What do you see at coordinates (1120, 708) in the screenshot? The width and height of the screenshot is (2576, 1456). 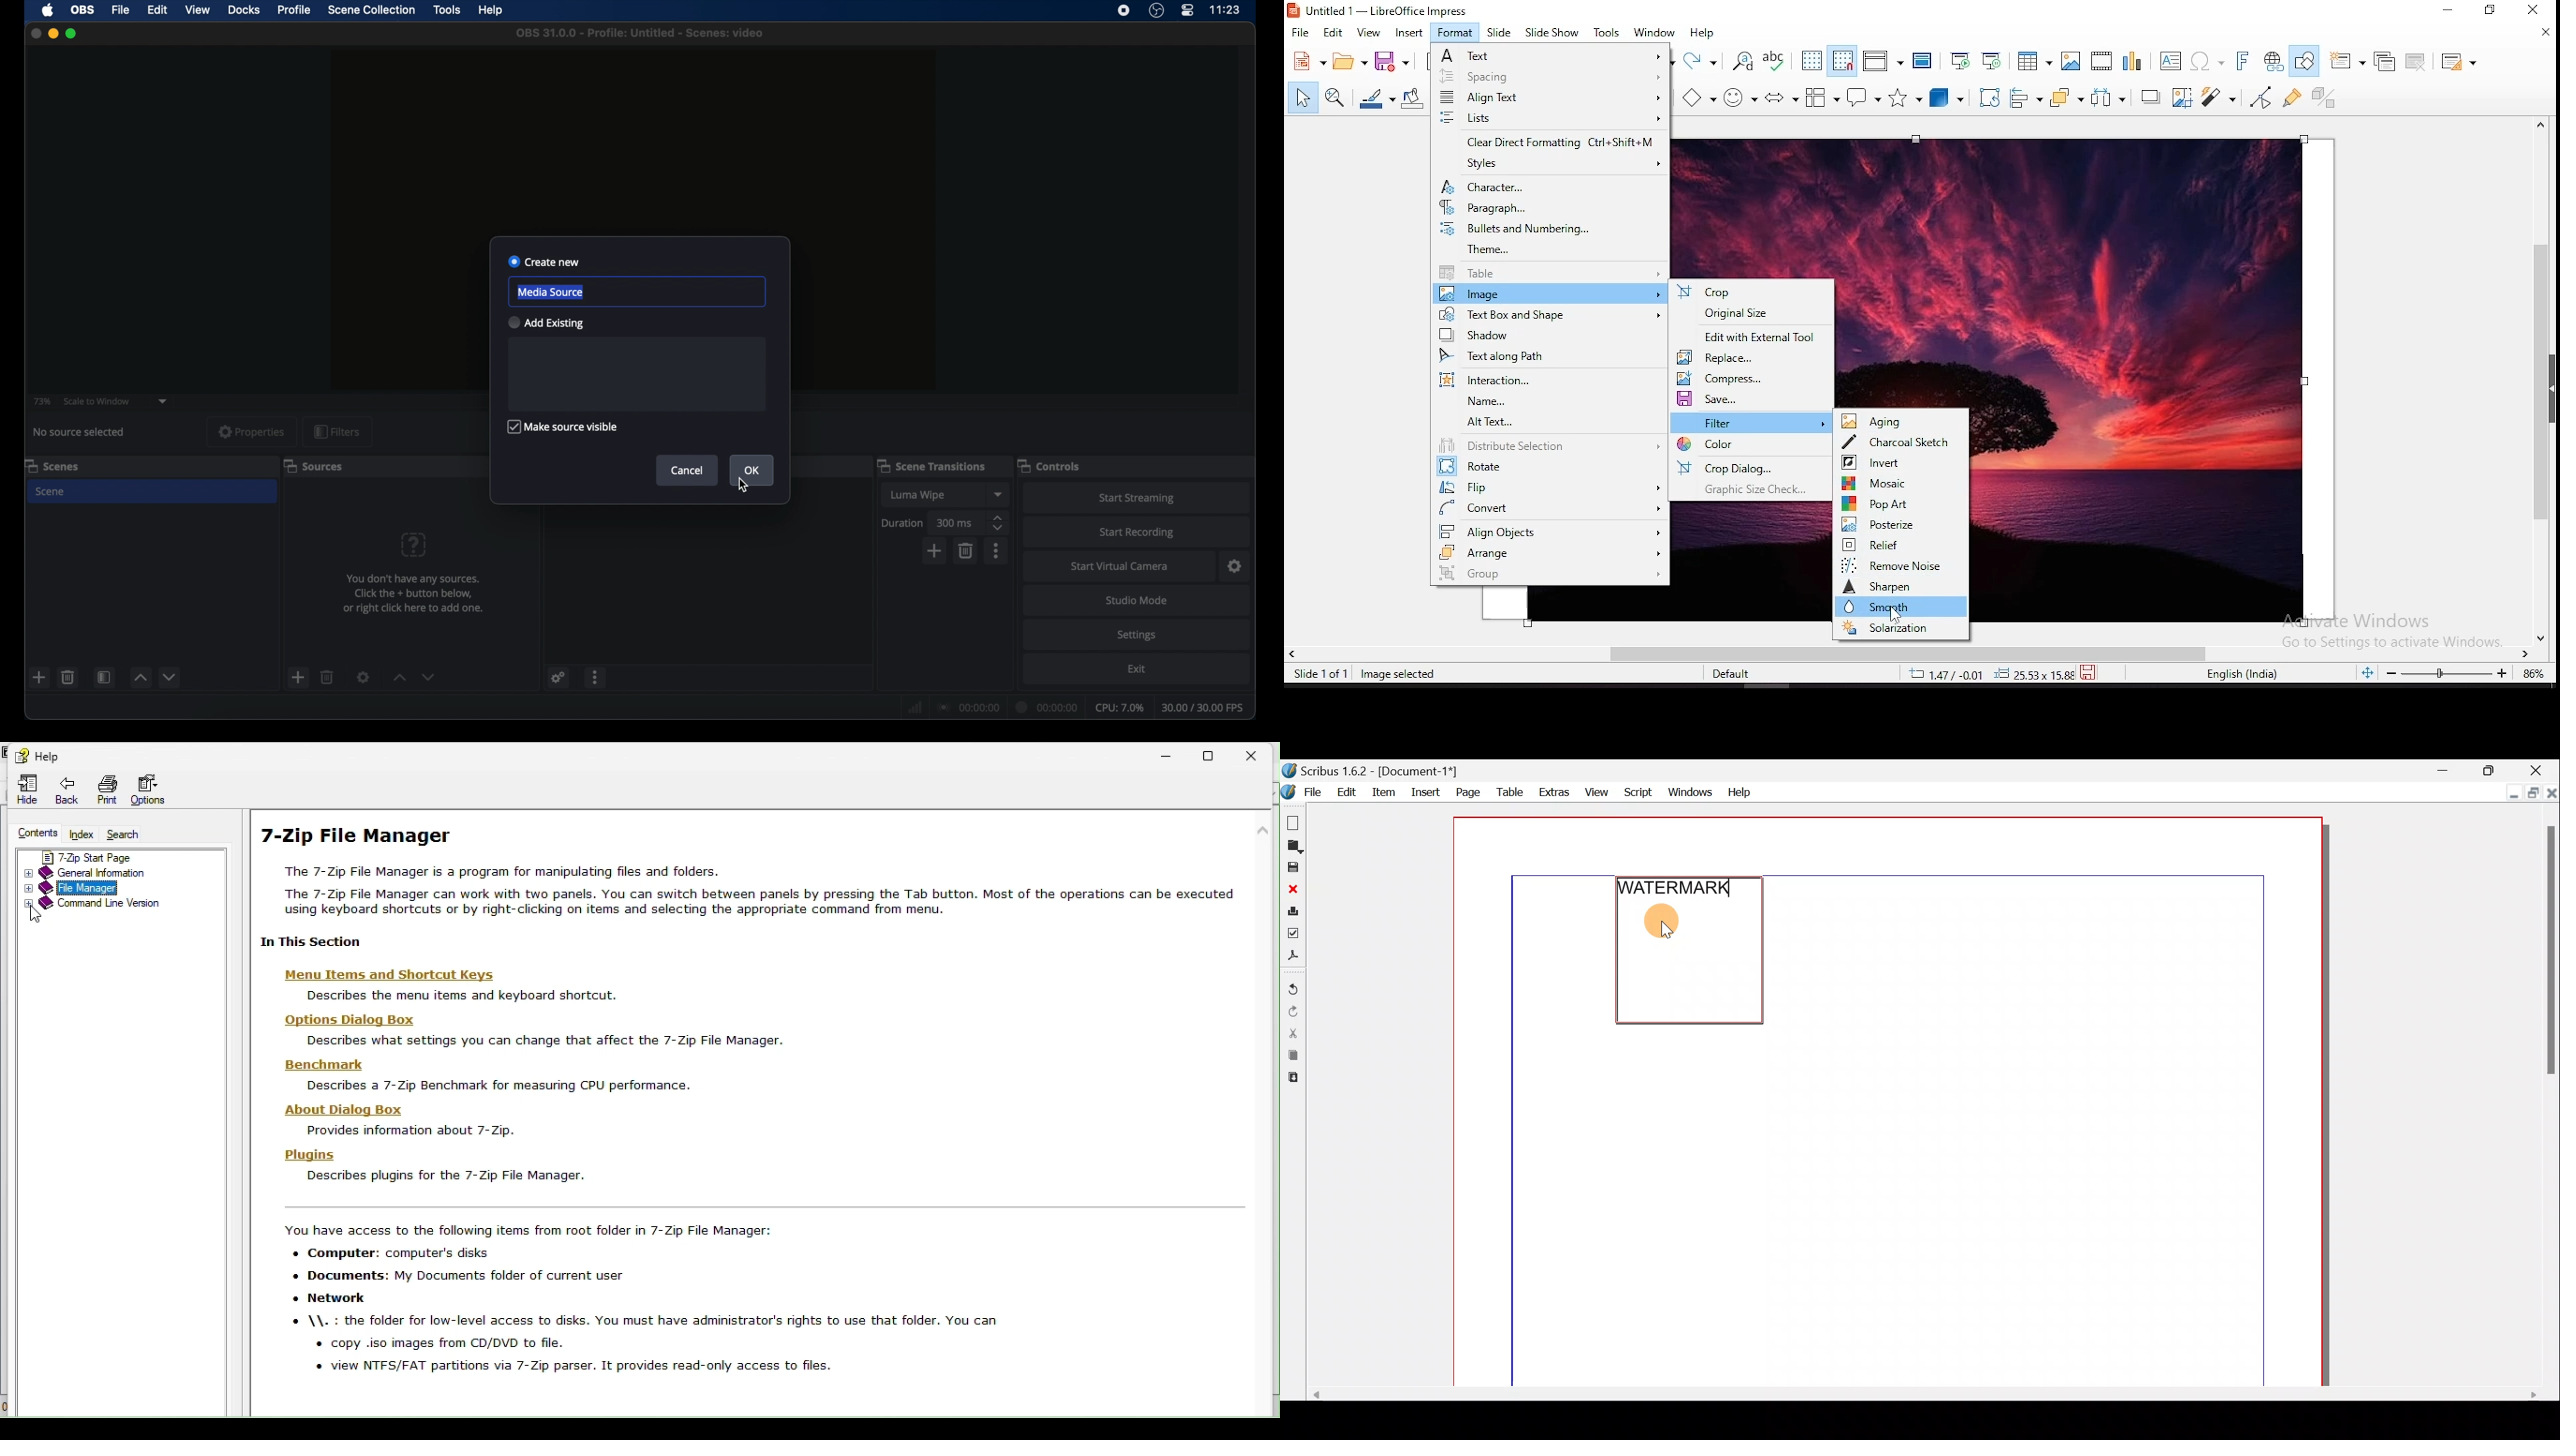 I see `cpu` at bounding box center [1120, 708].